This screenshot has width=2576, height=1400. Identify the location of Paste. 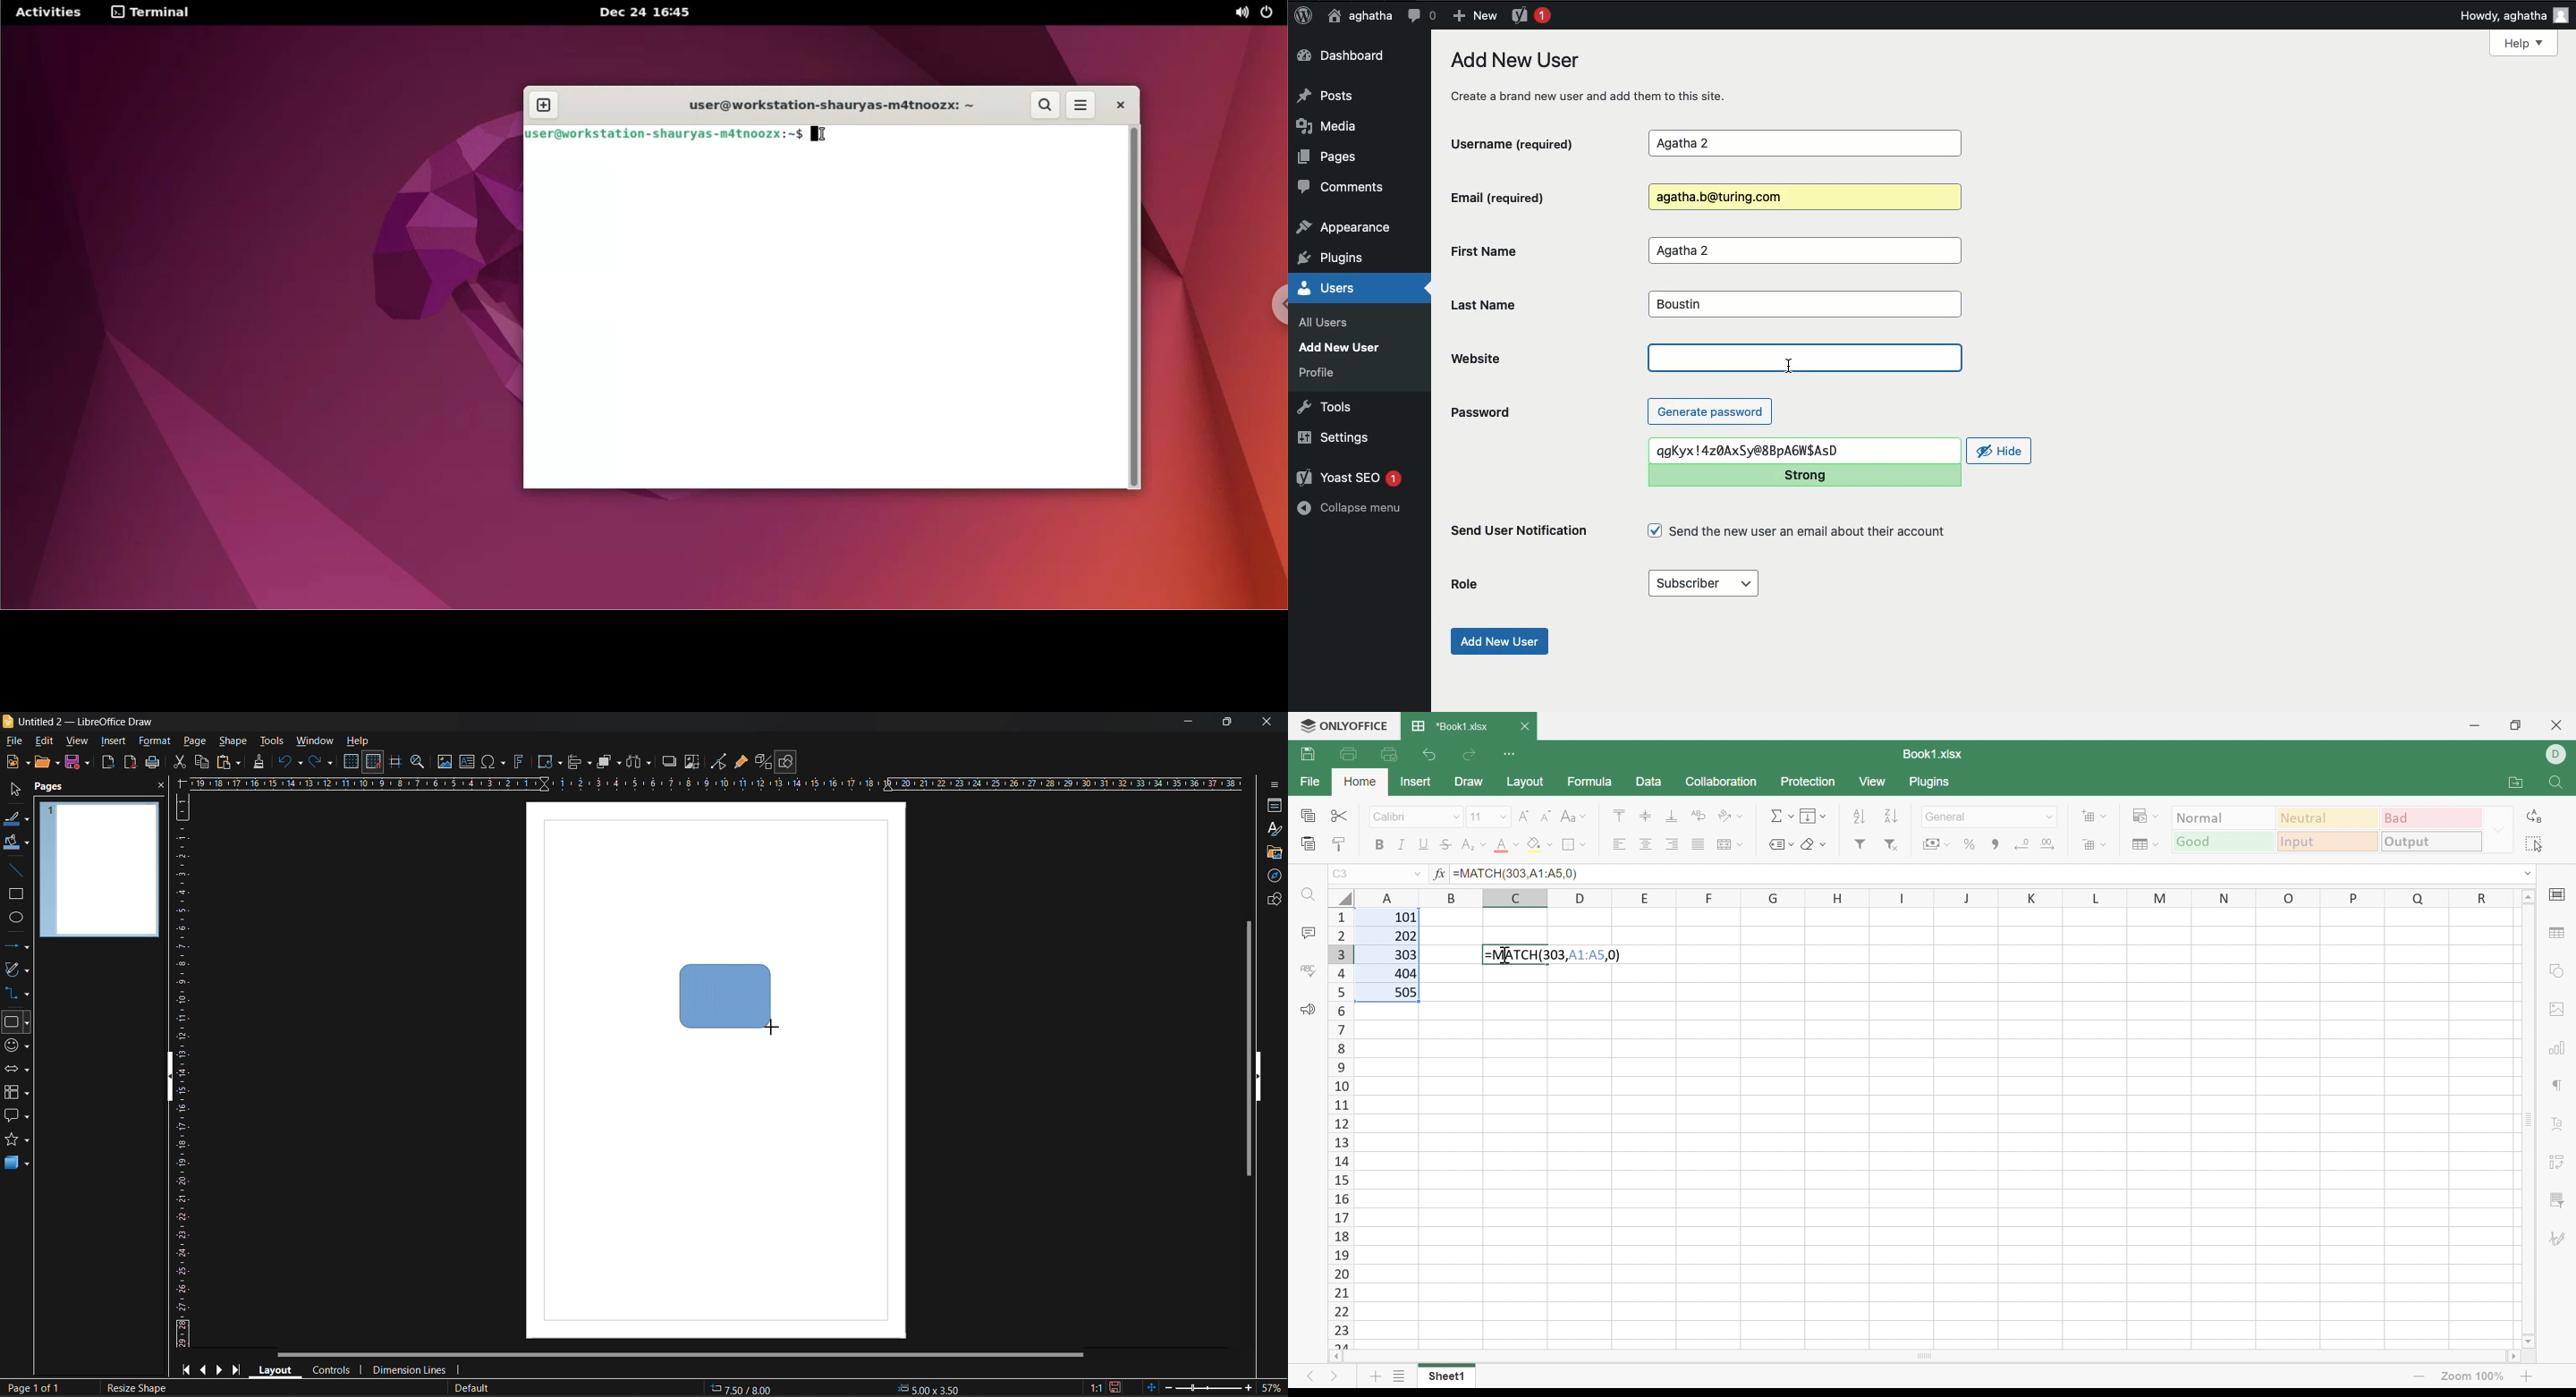
(1306, 844).